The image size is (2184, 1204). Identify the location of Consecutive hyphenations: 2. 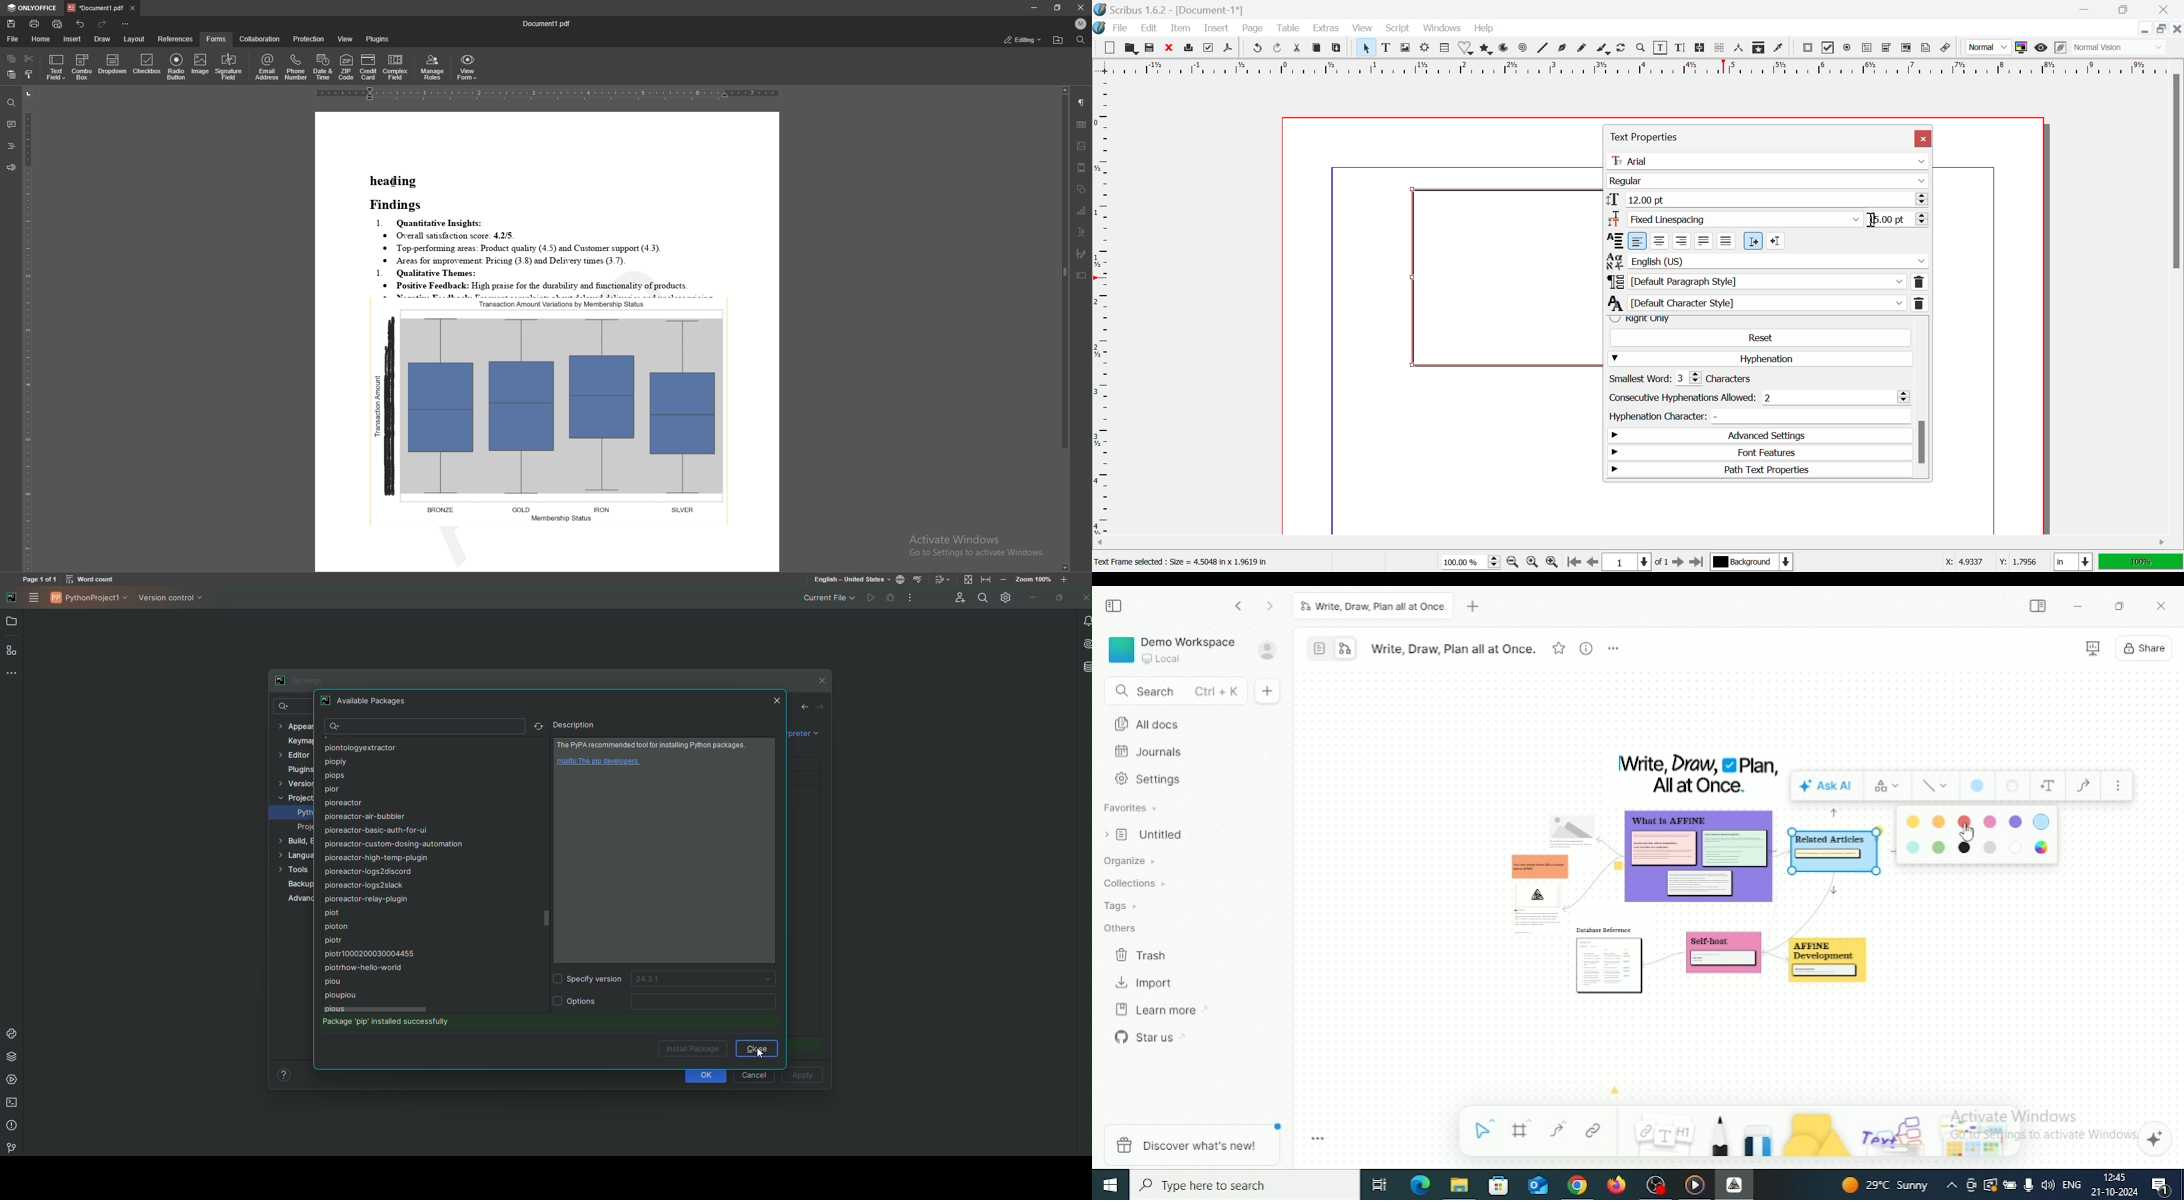
(1759, 398).